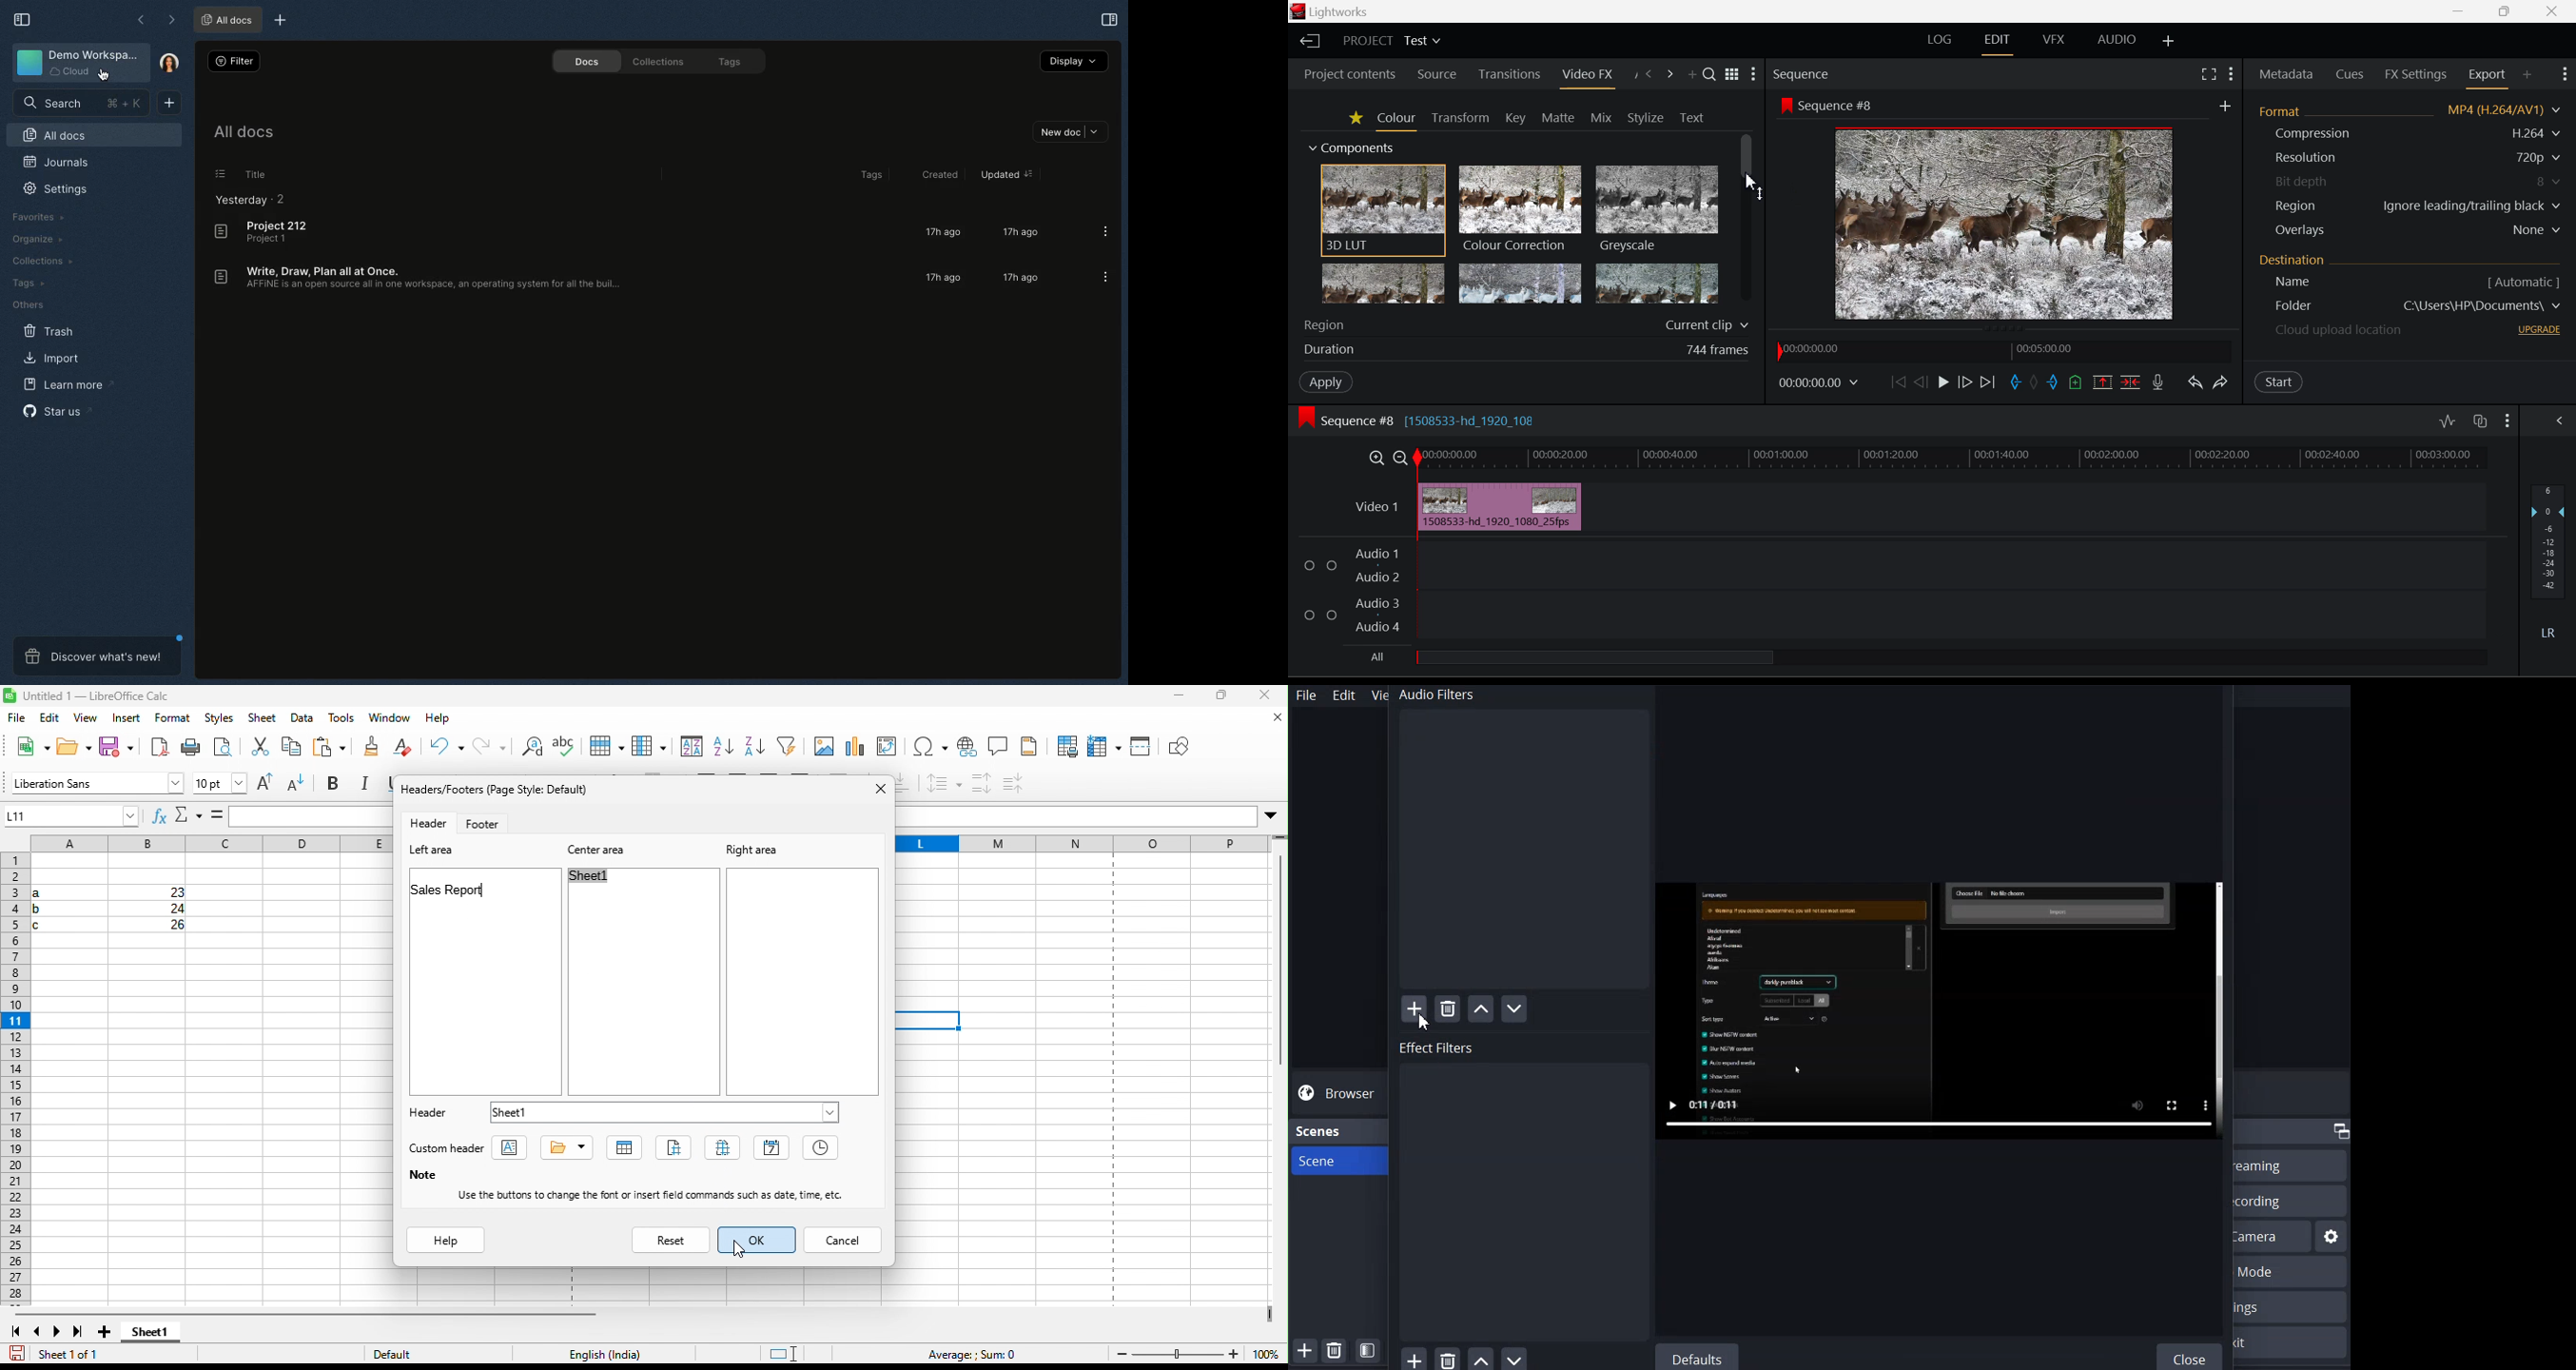 The height and width of the screenshot is (1372, 2576). Describe the element at coordinates (1705, 326) in the screenshot. I see `Current clip ` at that location.